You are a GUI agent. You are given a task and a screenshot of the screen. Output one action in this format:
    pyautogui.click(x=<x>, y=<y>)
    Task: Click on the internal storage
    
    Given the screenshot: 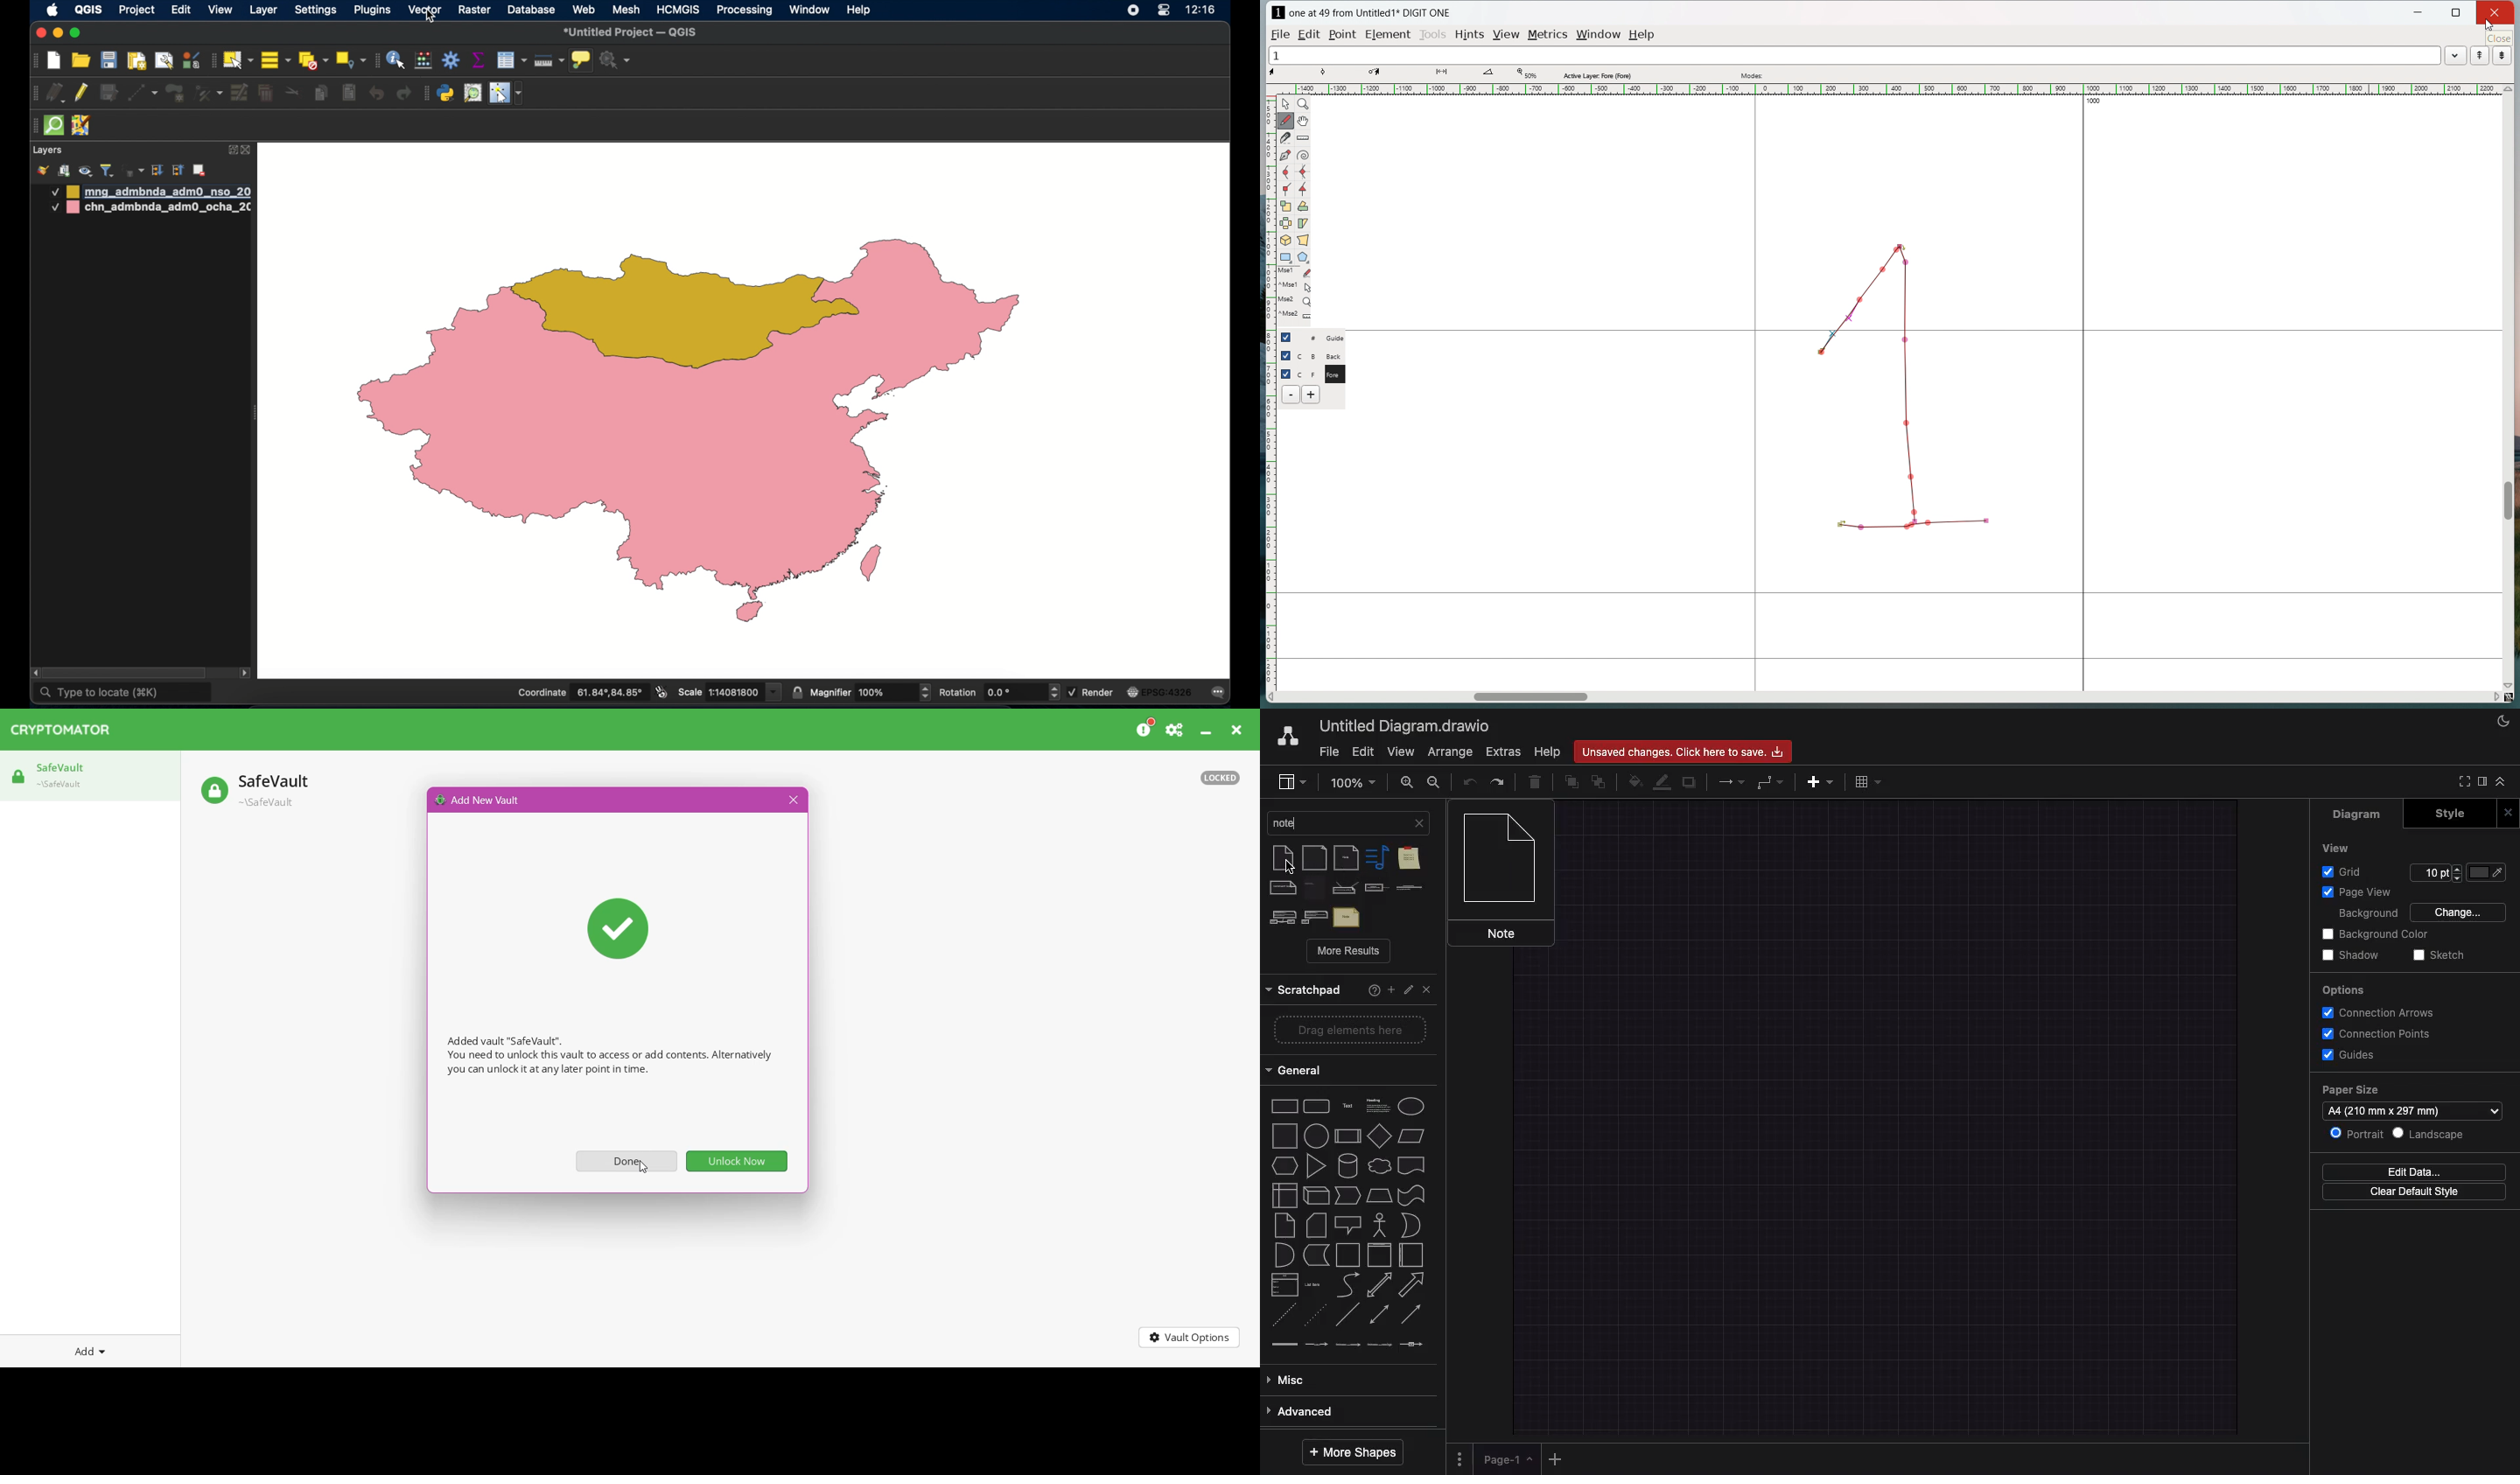 What is the action you would take?
    pyautogui.click(x=1283, y=1195)
    